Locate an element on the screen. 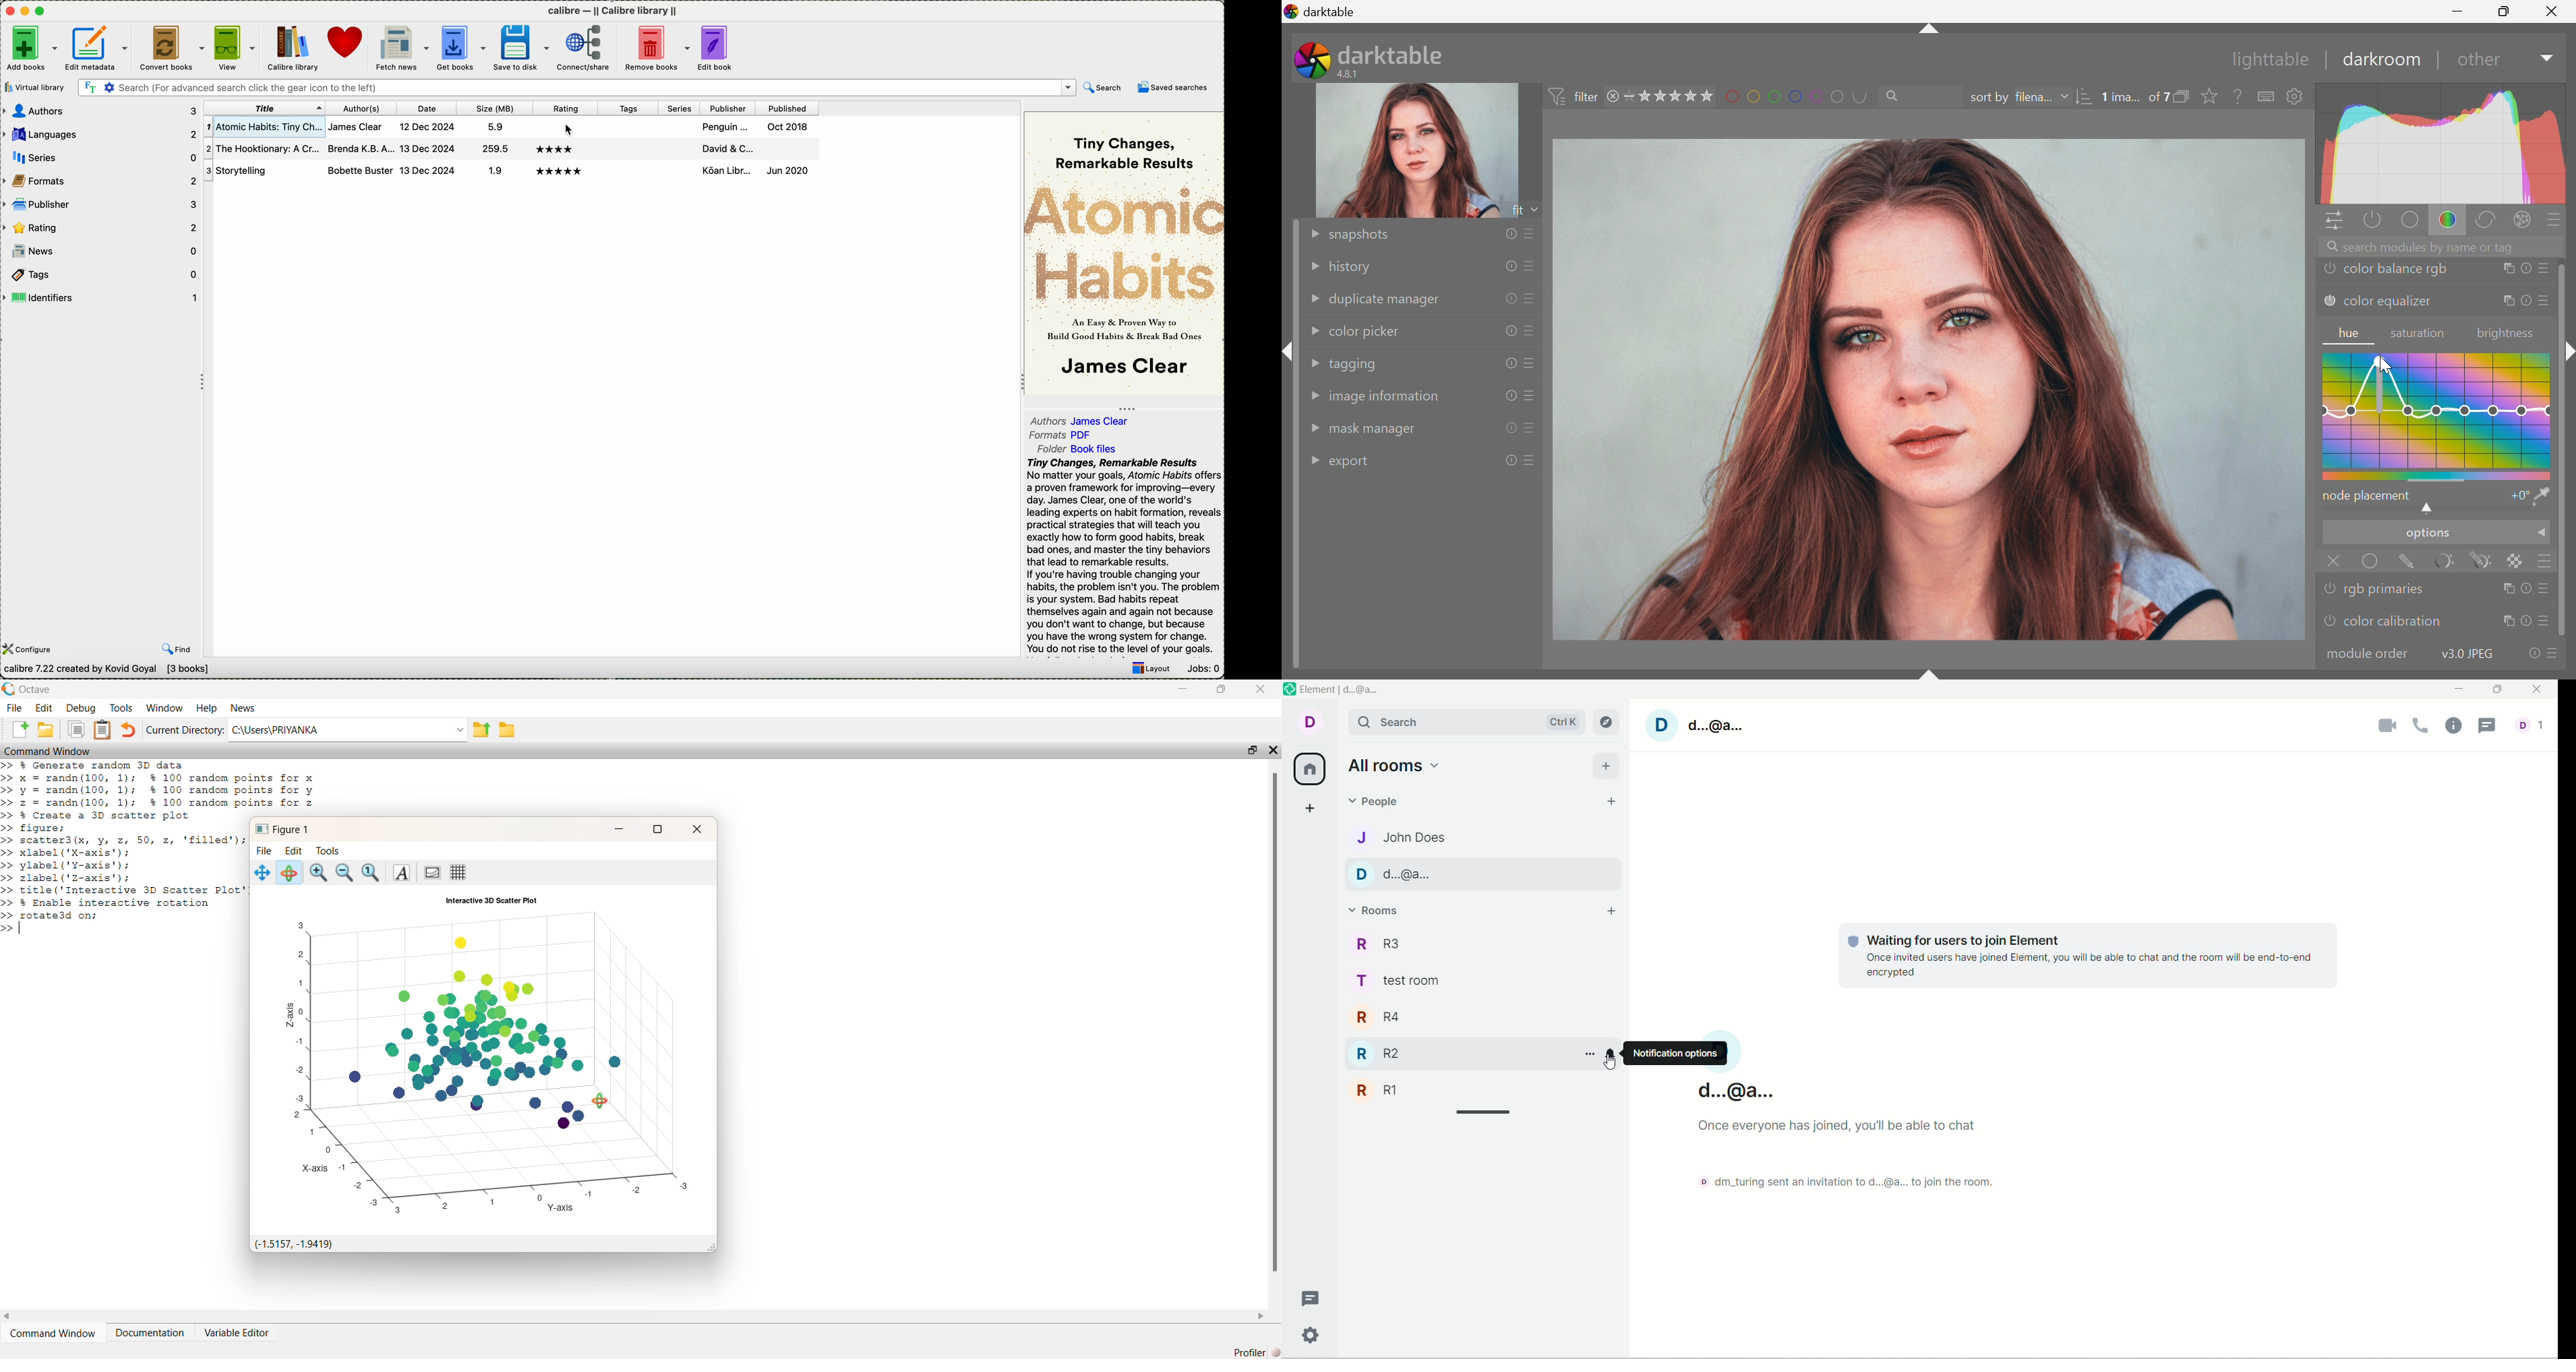  calibre — || Calibre library || is located at coordinates (617, 9).